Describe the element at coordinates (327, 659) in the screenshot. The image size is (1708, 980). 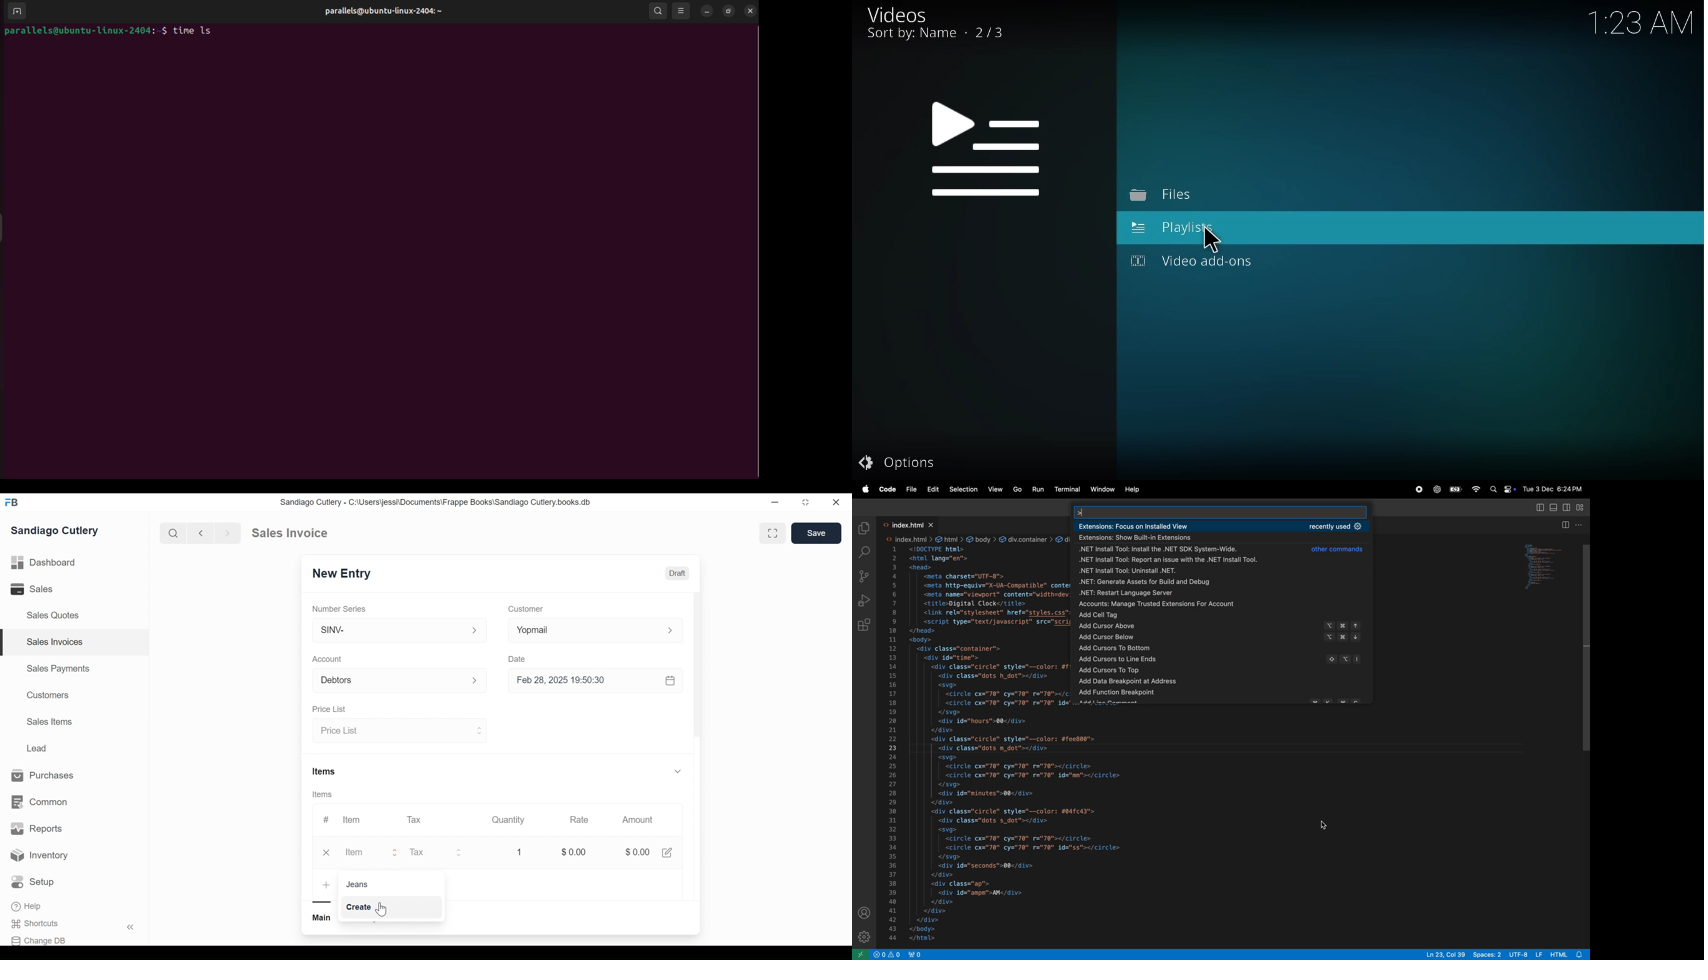
I see `Account` at that location.